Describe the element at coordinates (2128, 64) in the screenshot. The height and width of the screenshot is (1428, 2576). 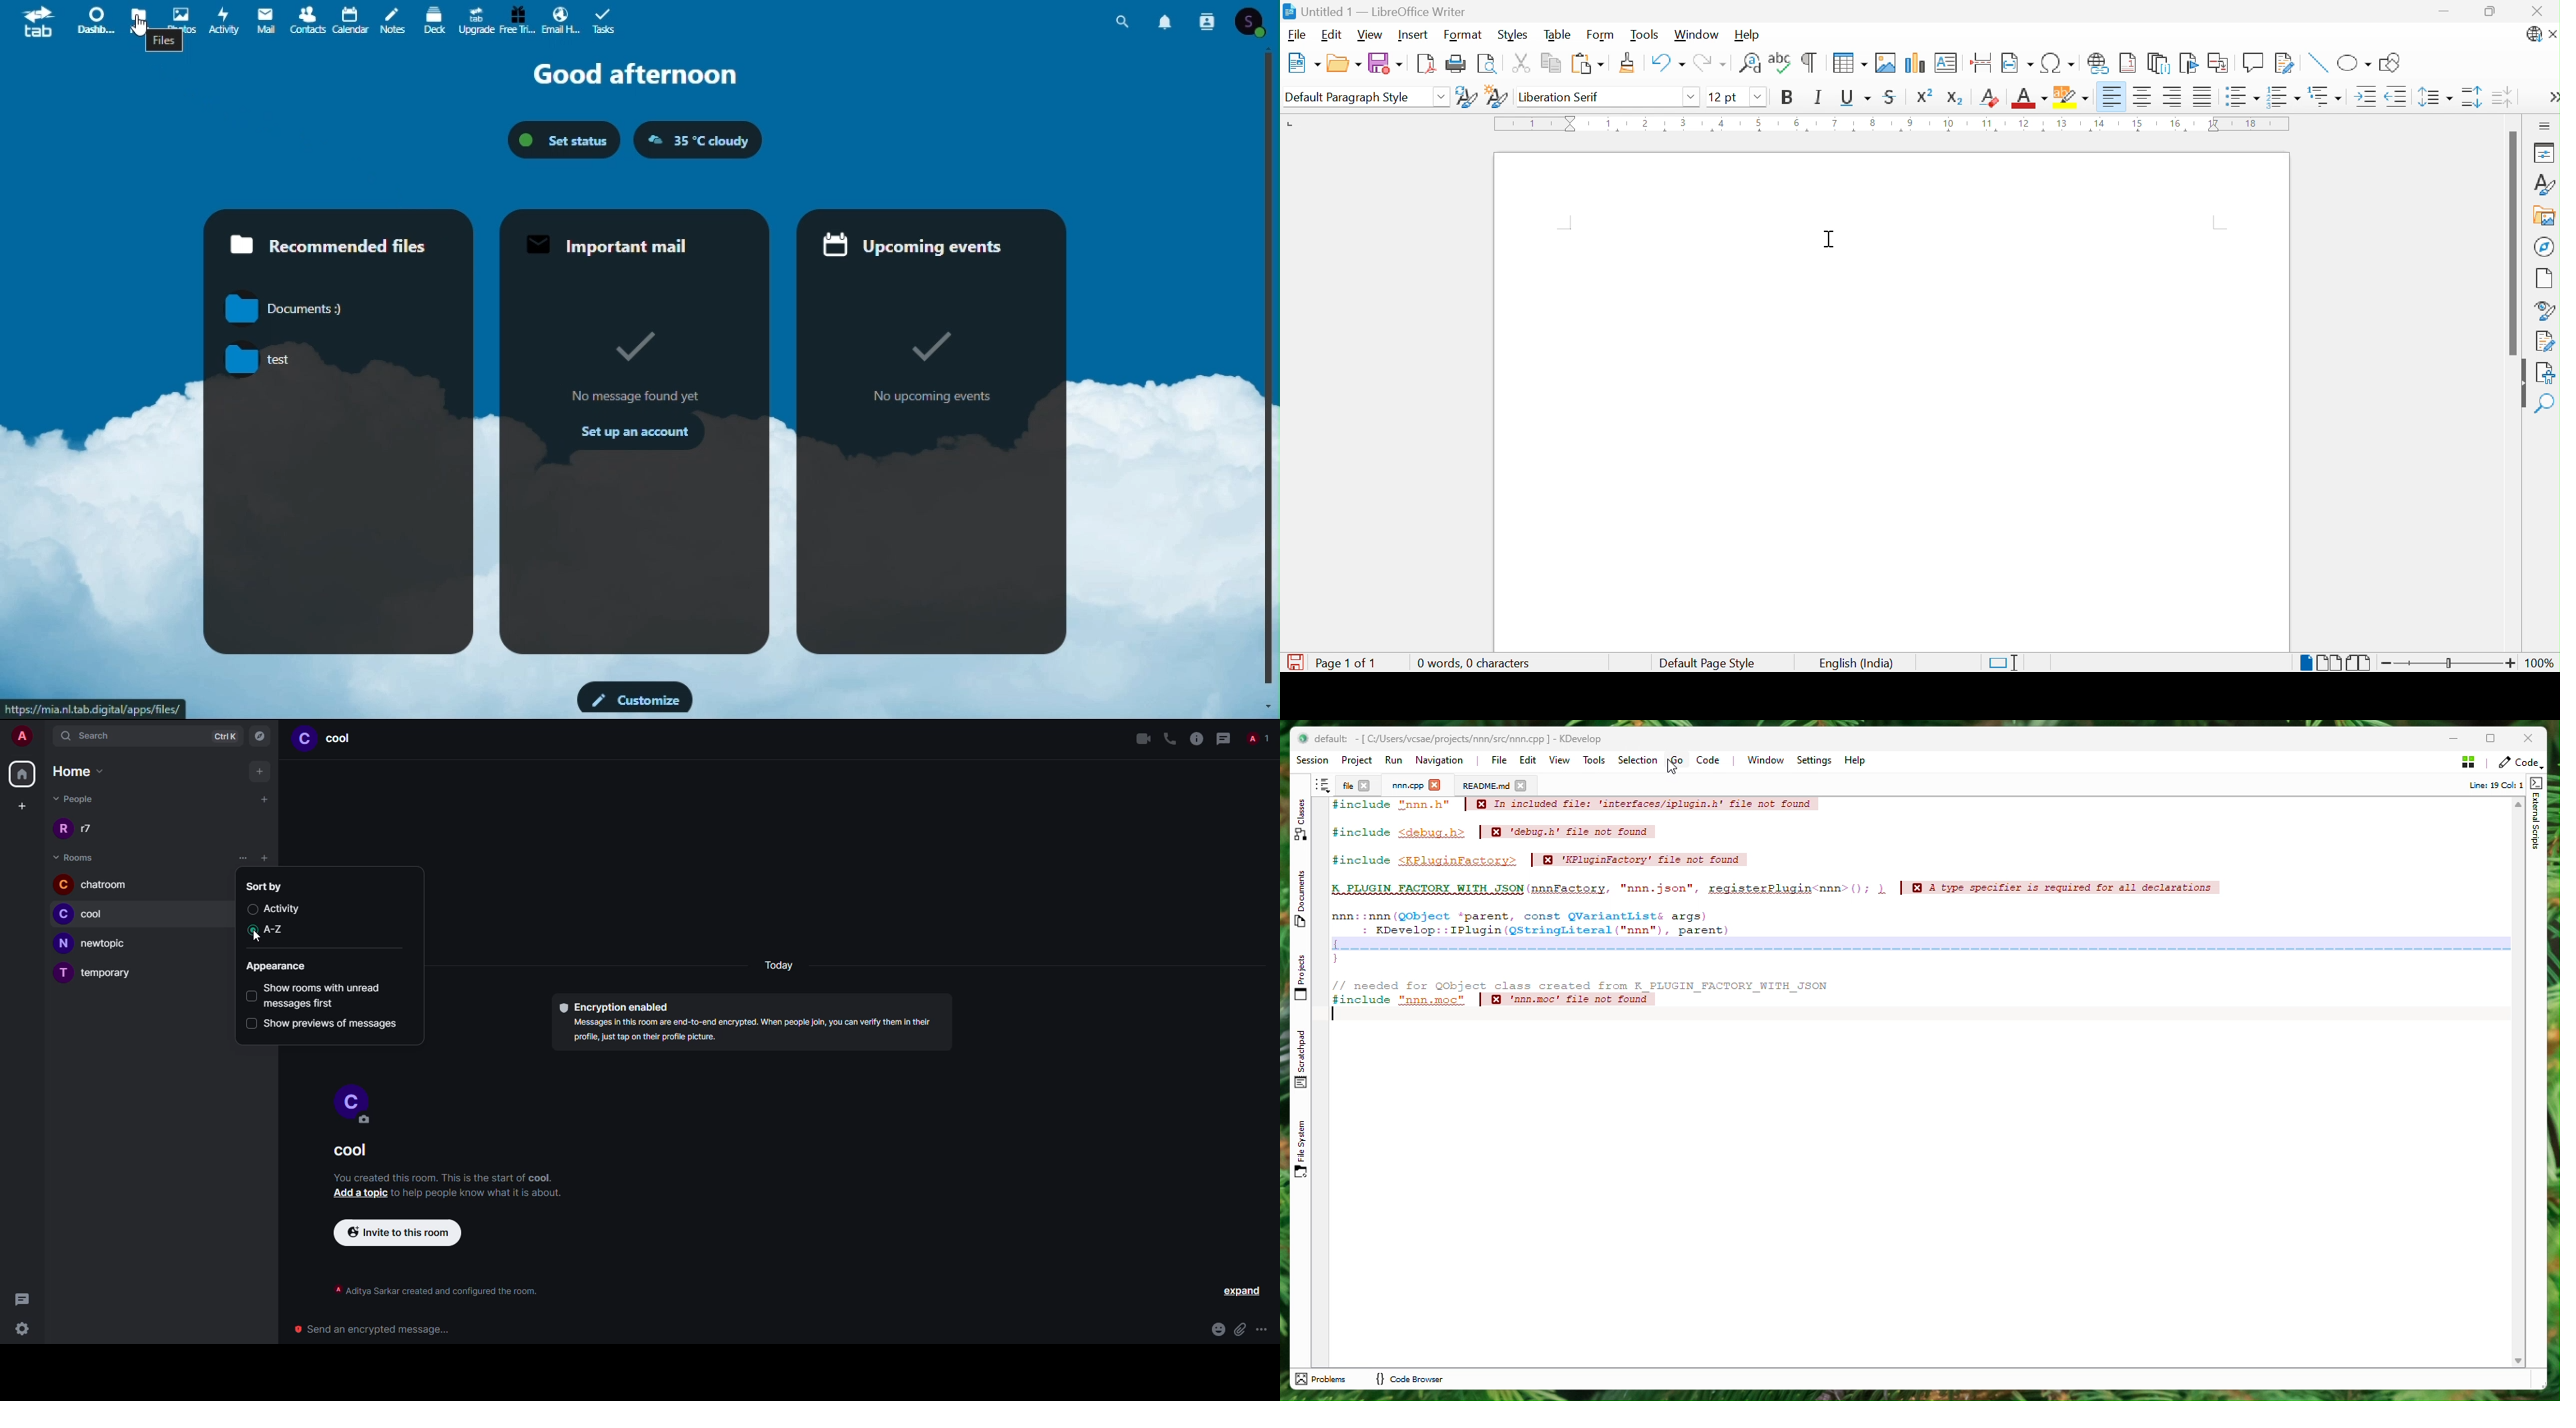
I see `Insert footnote` at that location.